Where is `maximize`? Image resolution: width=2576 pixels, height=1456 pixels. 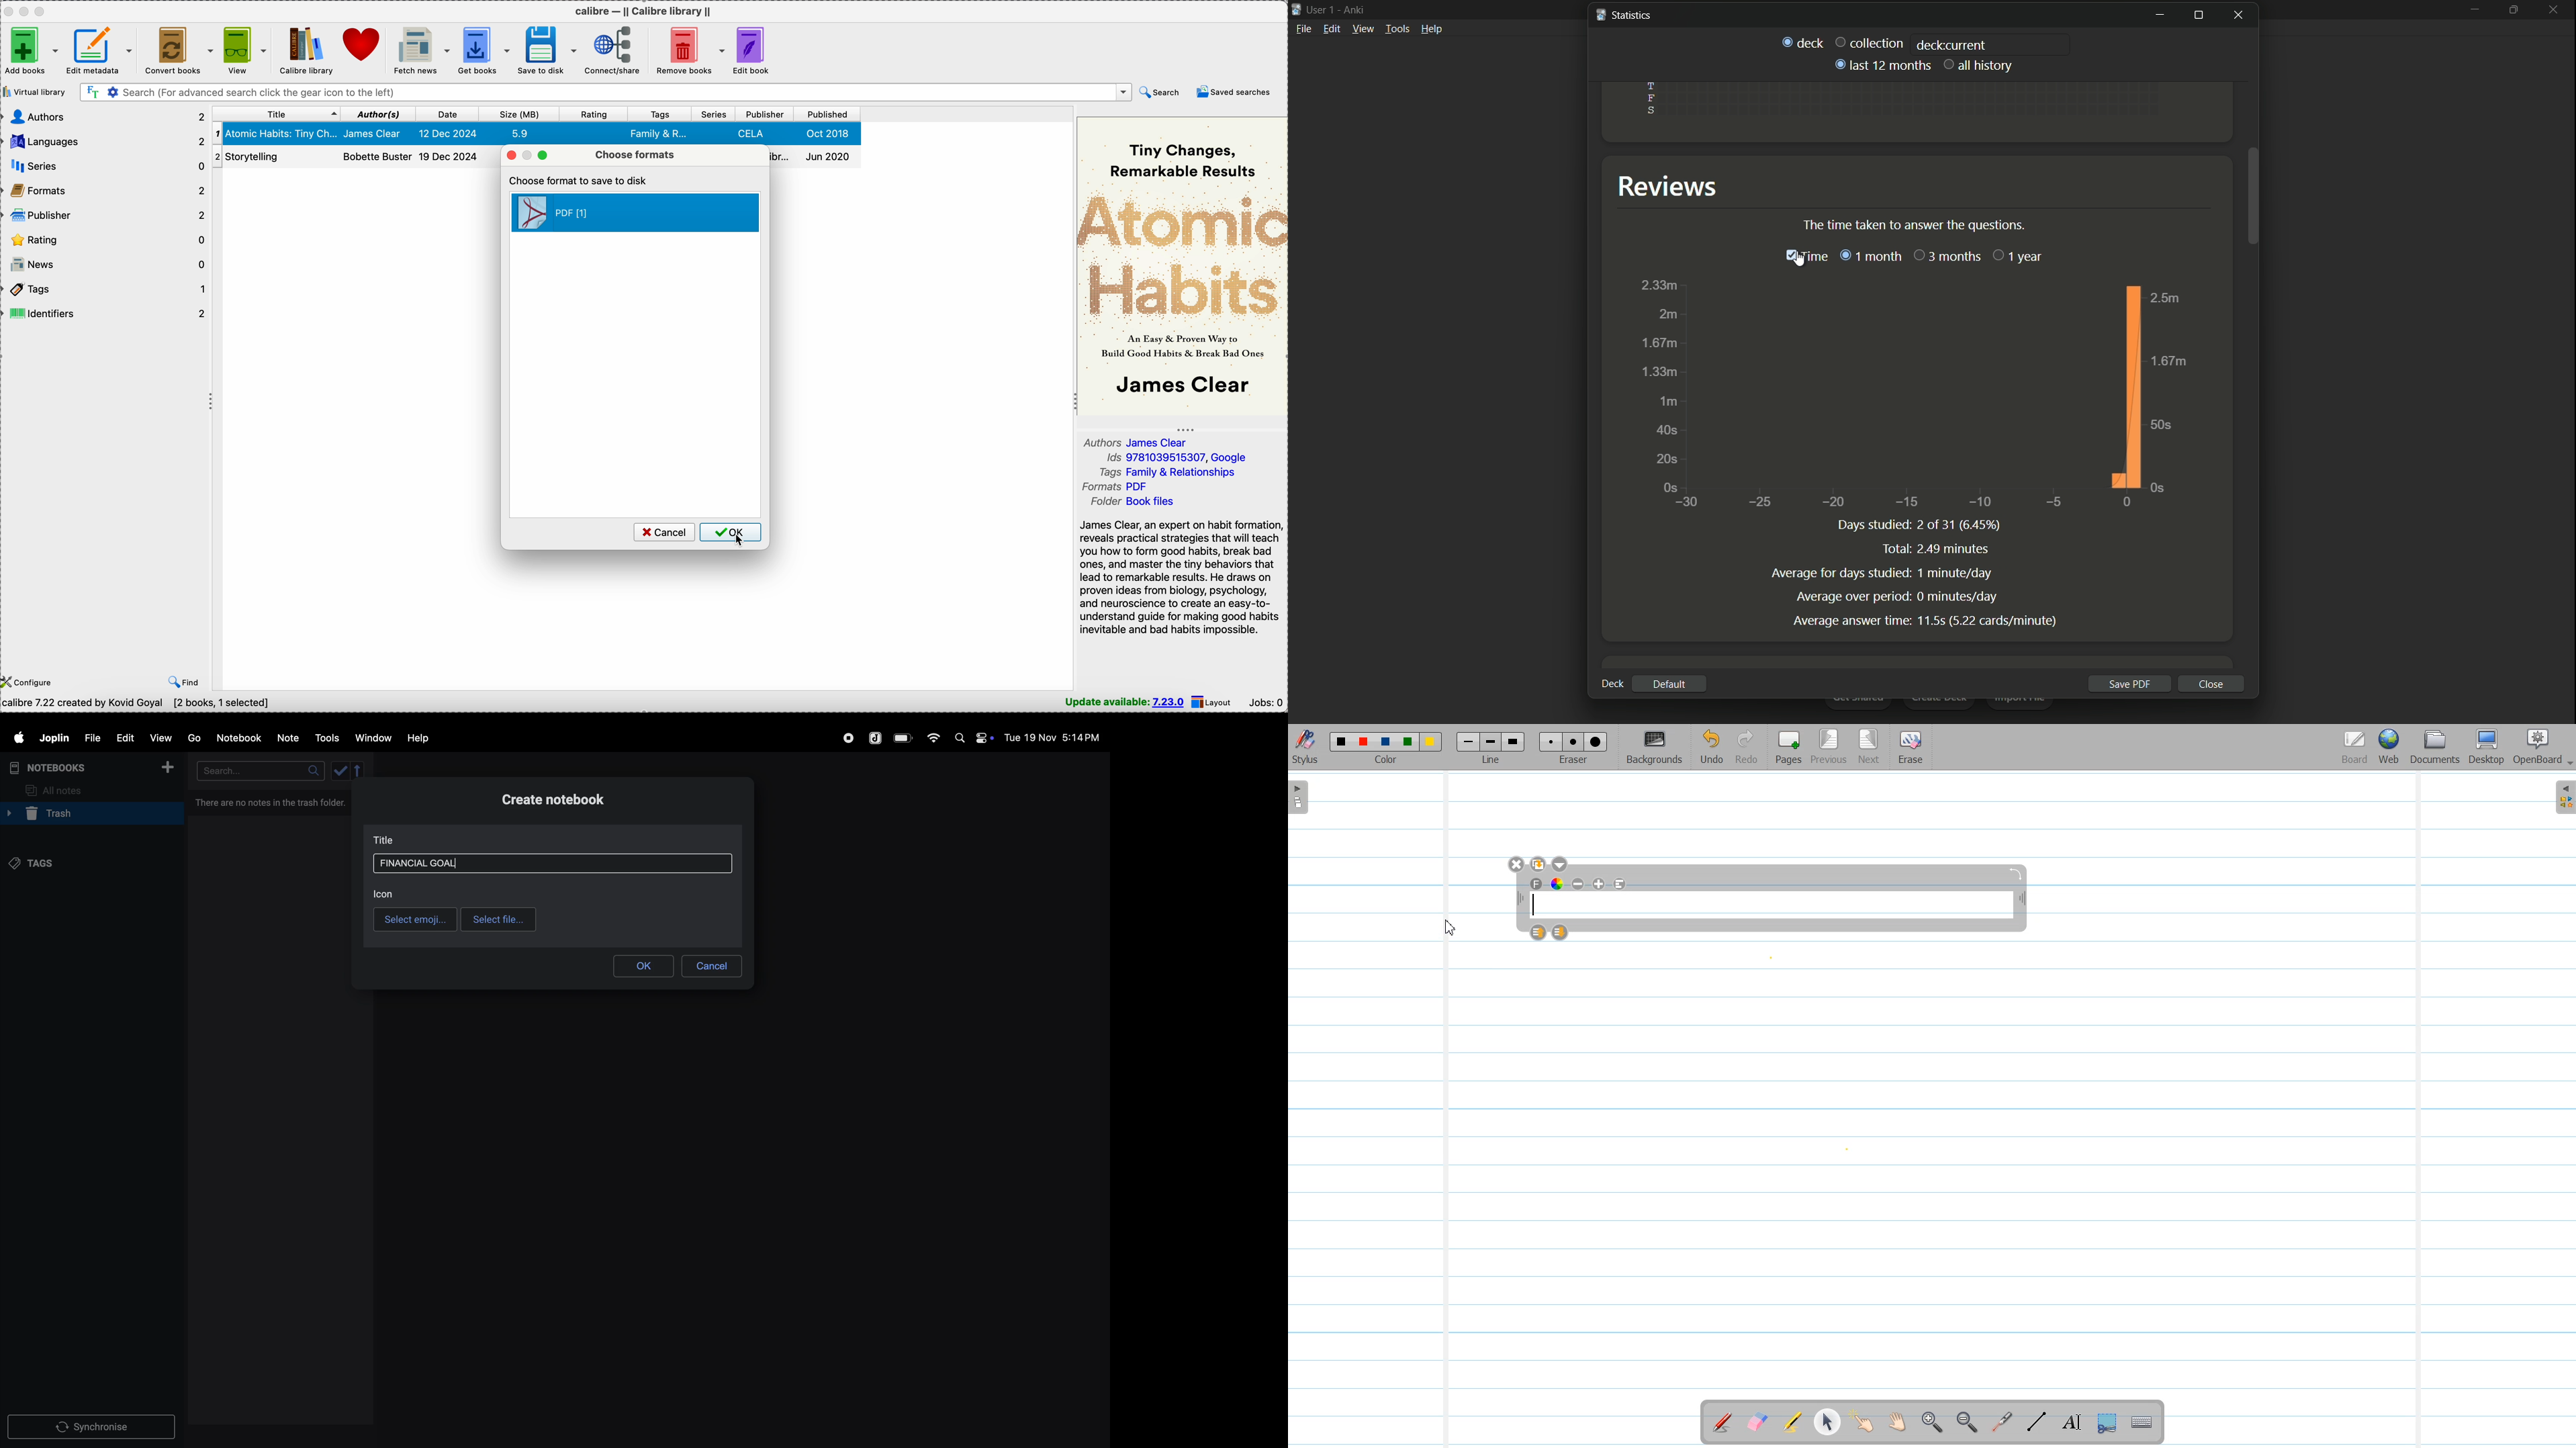
maximize is located at coordinates (2515, 9).